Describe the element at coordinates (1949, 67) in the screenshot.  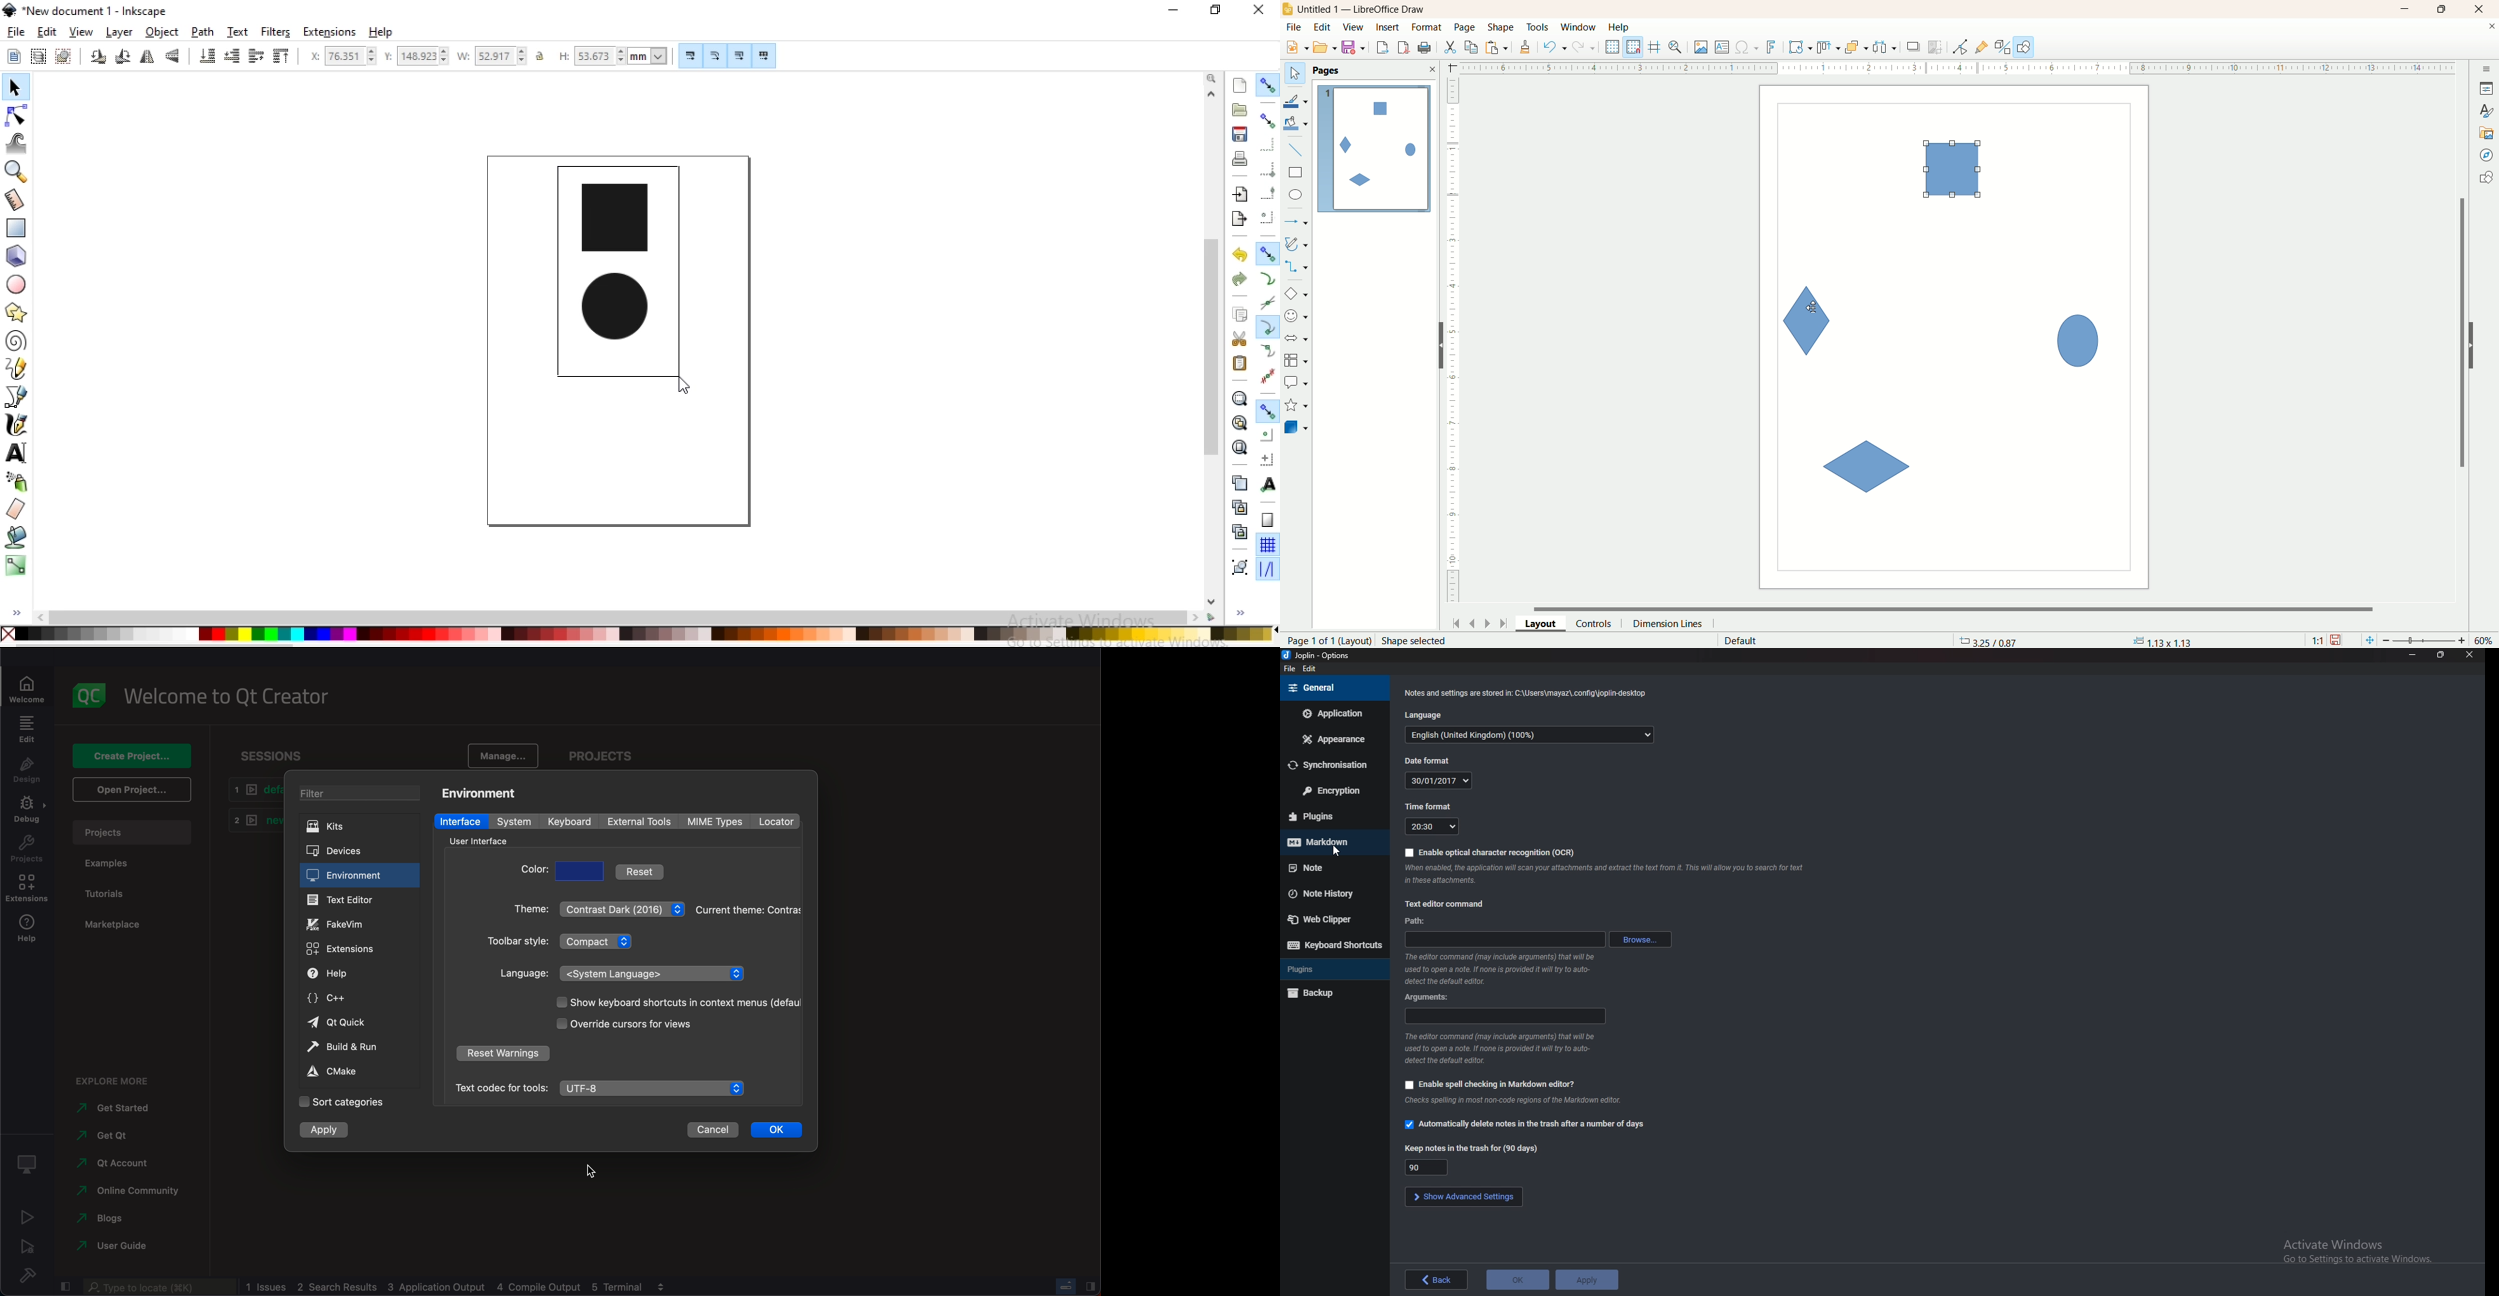
I see `scale bar` at that location.